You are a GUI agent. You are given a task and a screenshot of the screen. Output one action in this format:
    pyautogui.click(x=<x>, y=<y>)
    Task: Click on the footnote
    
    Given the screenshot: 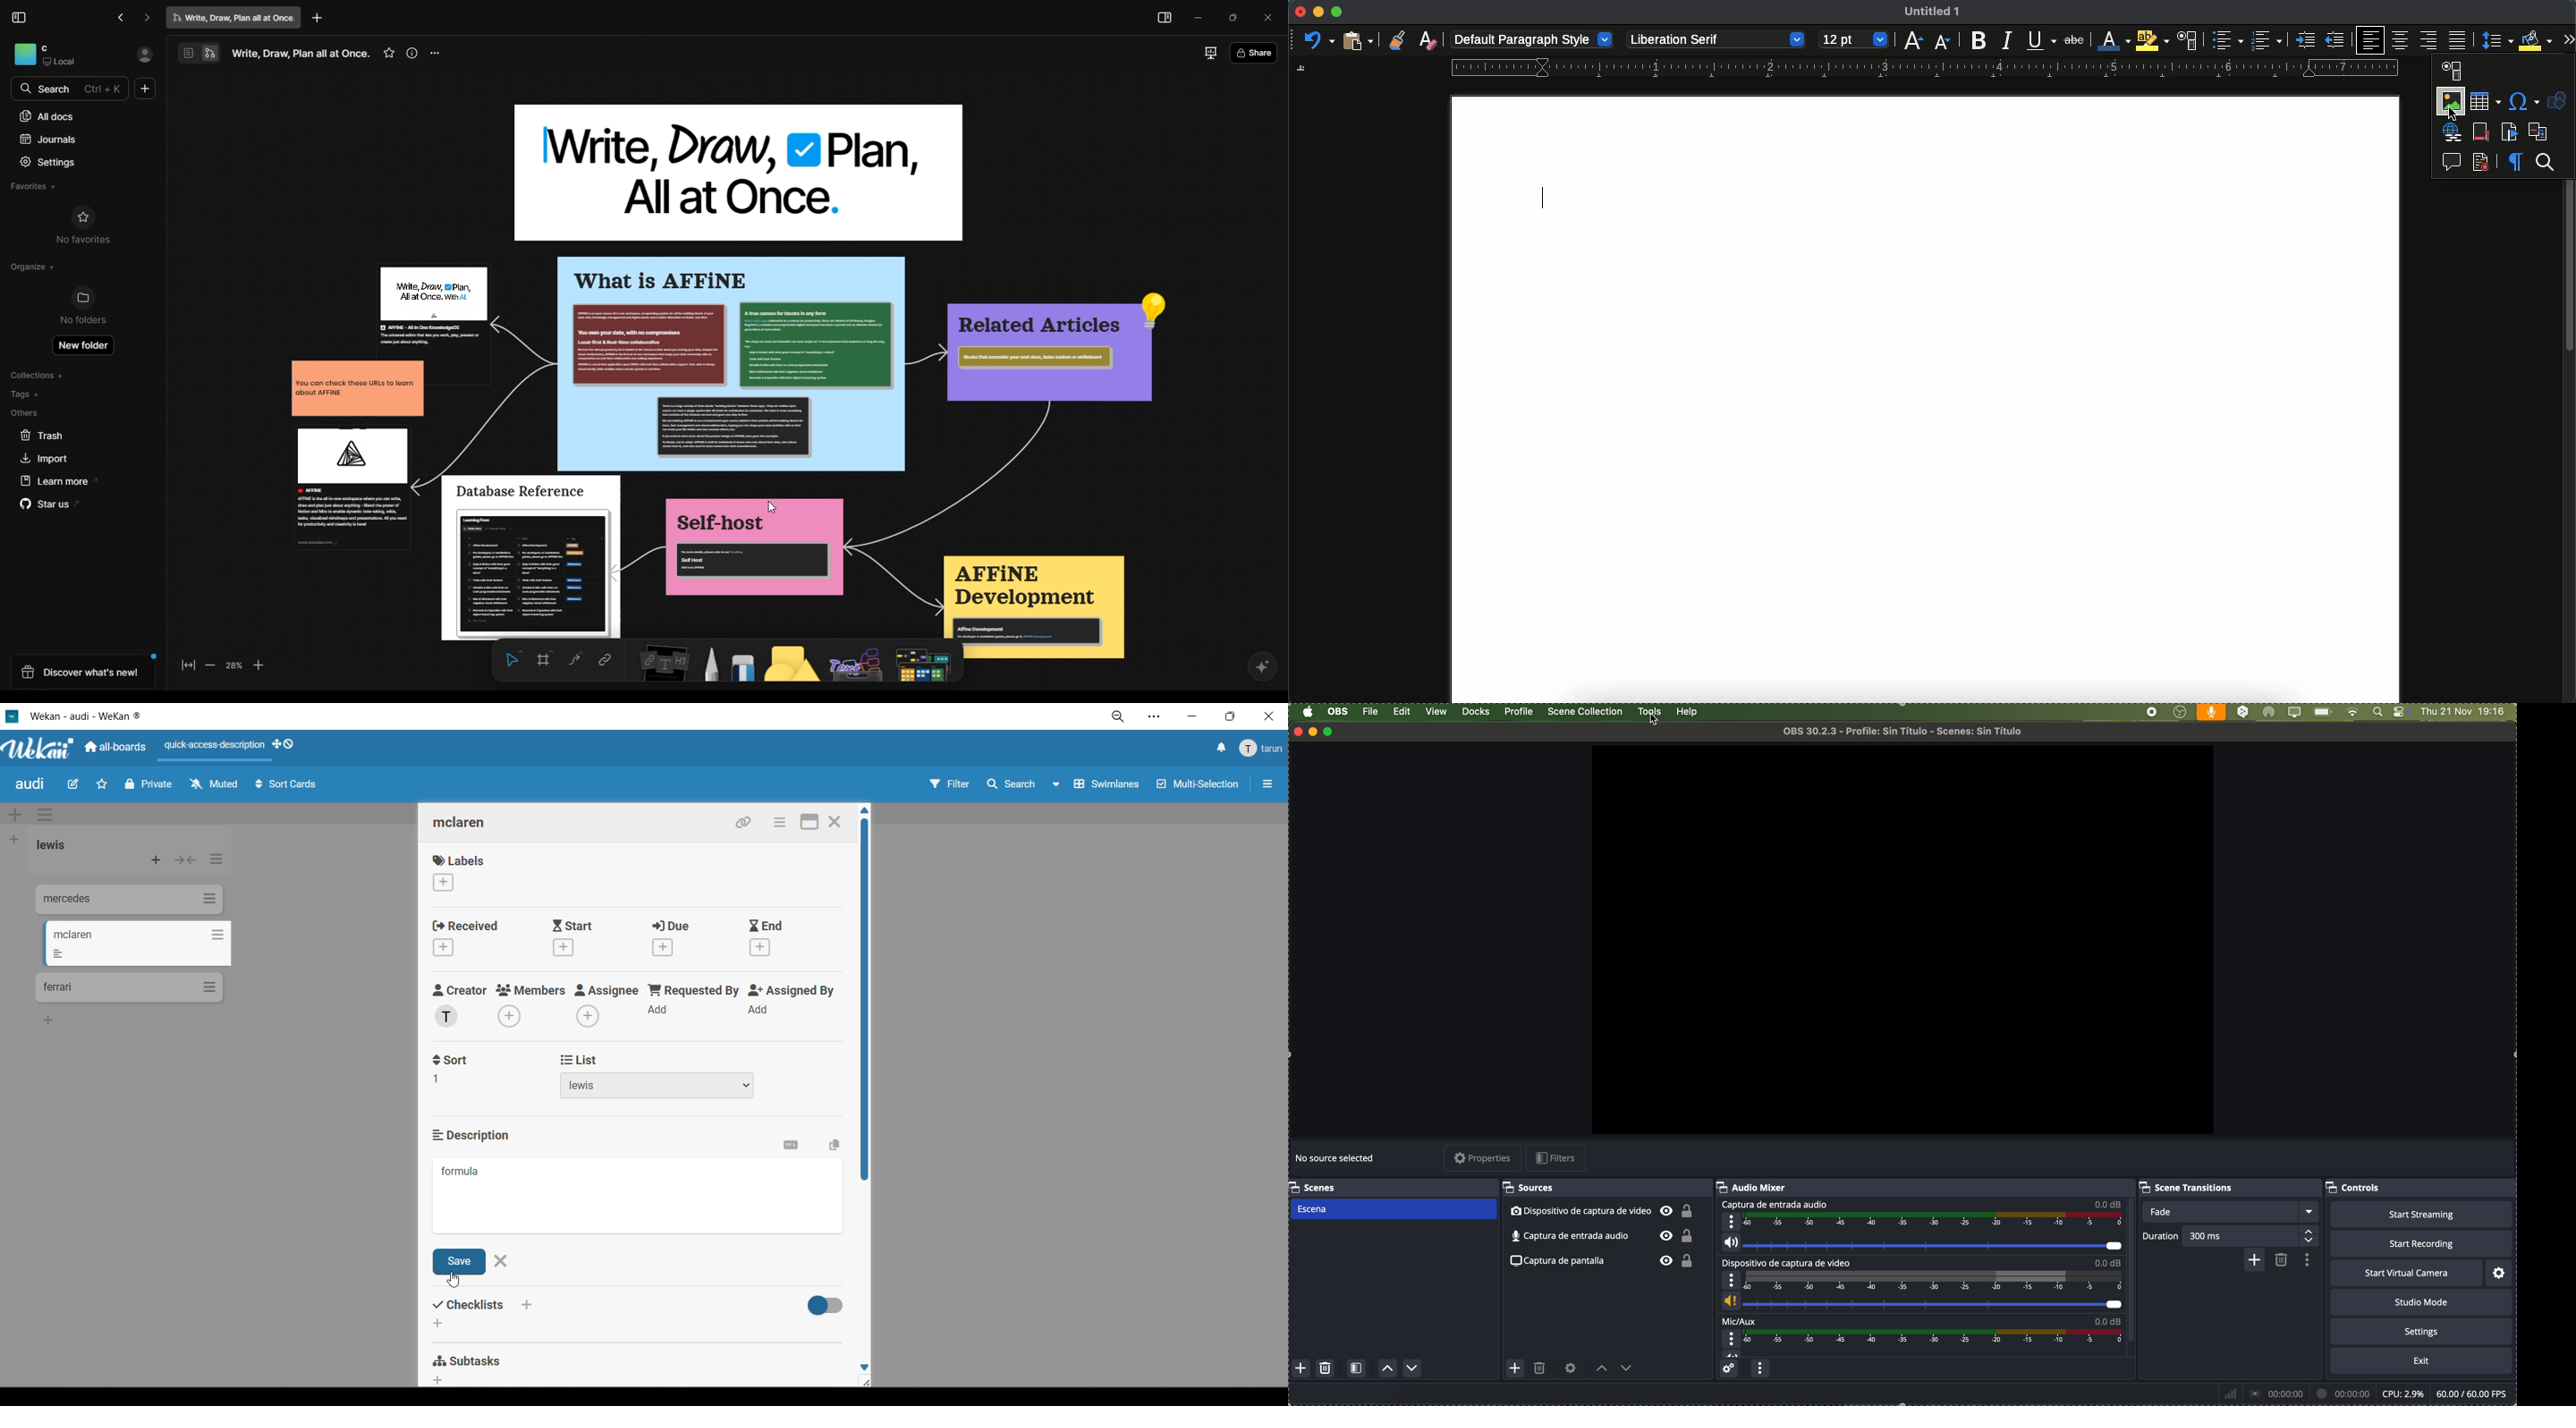 What is the action you would take?
    pyautogui.click(x=2482, y=131)
    